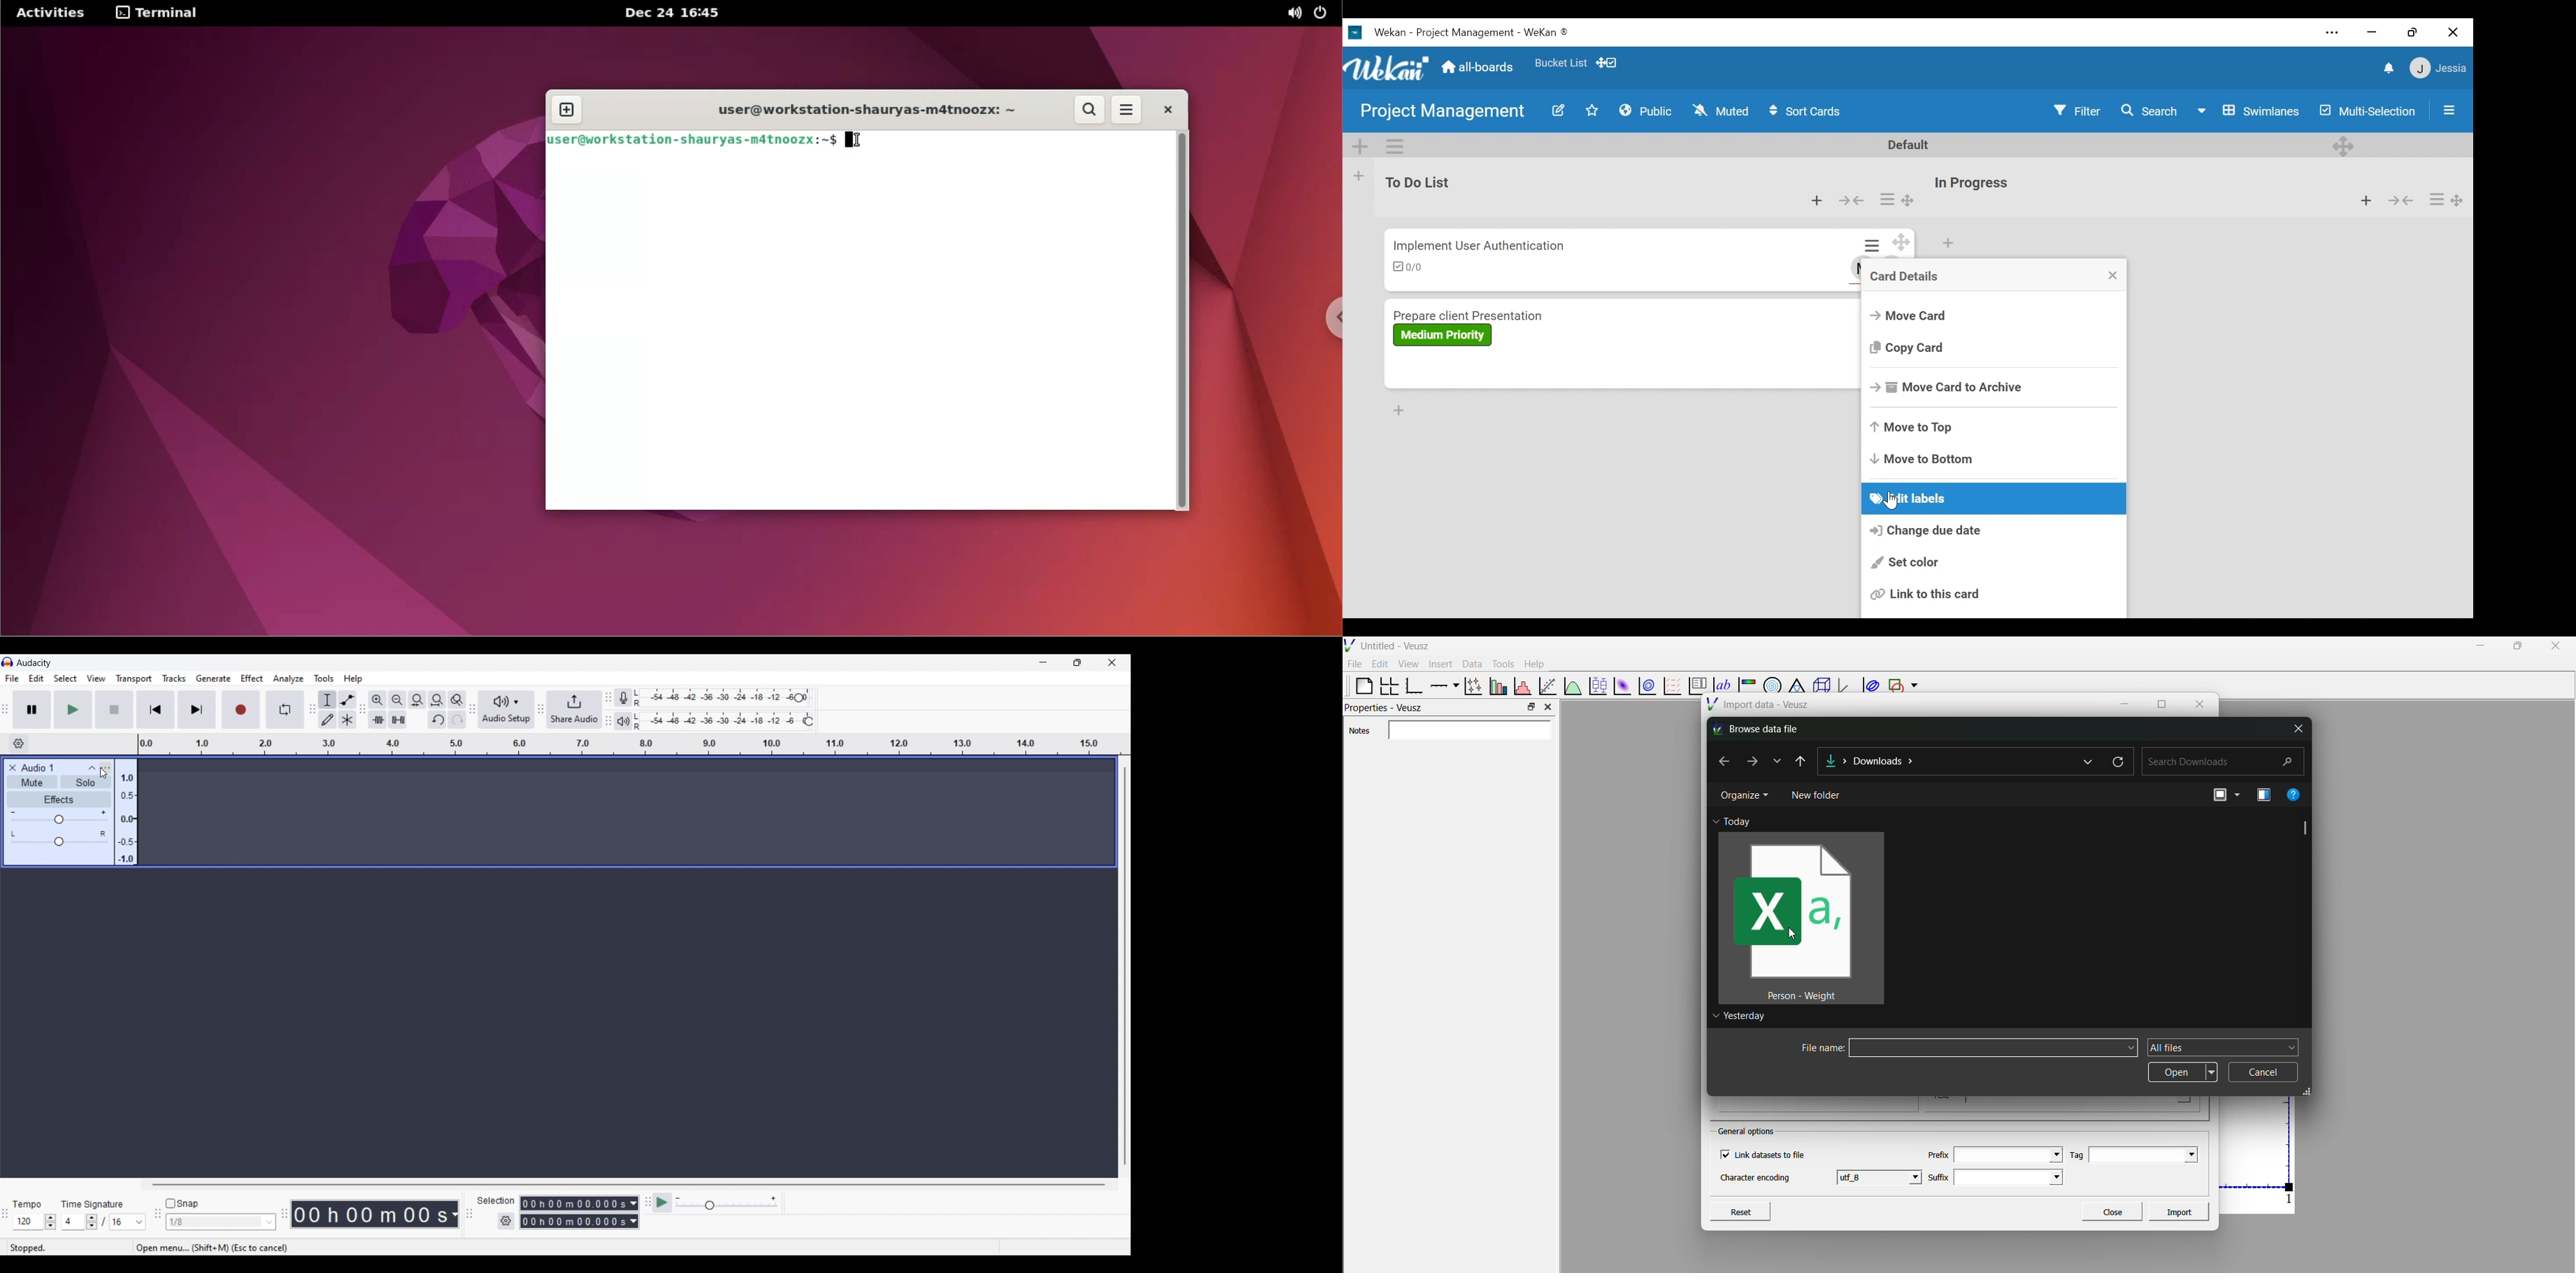 This screenshot has height=1288, width=2576. What do you see at coordinates (1747, 680) in the screenshot?
I see `image color graph` at bounding box center [1747, 680].